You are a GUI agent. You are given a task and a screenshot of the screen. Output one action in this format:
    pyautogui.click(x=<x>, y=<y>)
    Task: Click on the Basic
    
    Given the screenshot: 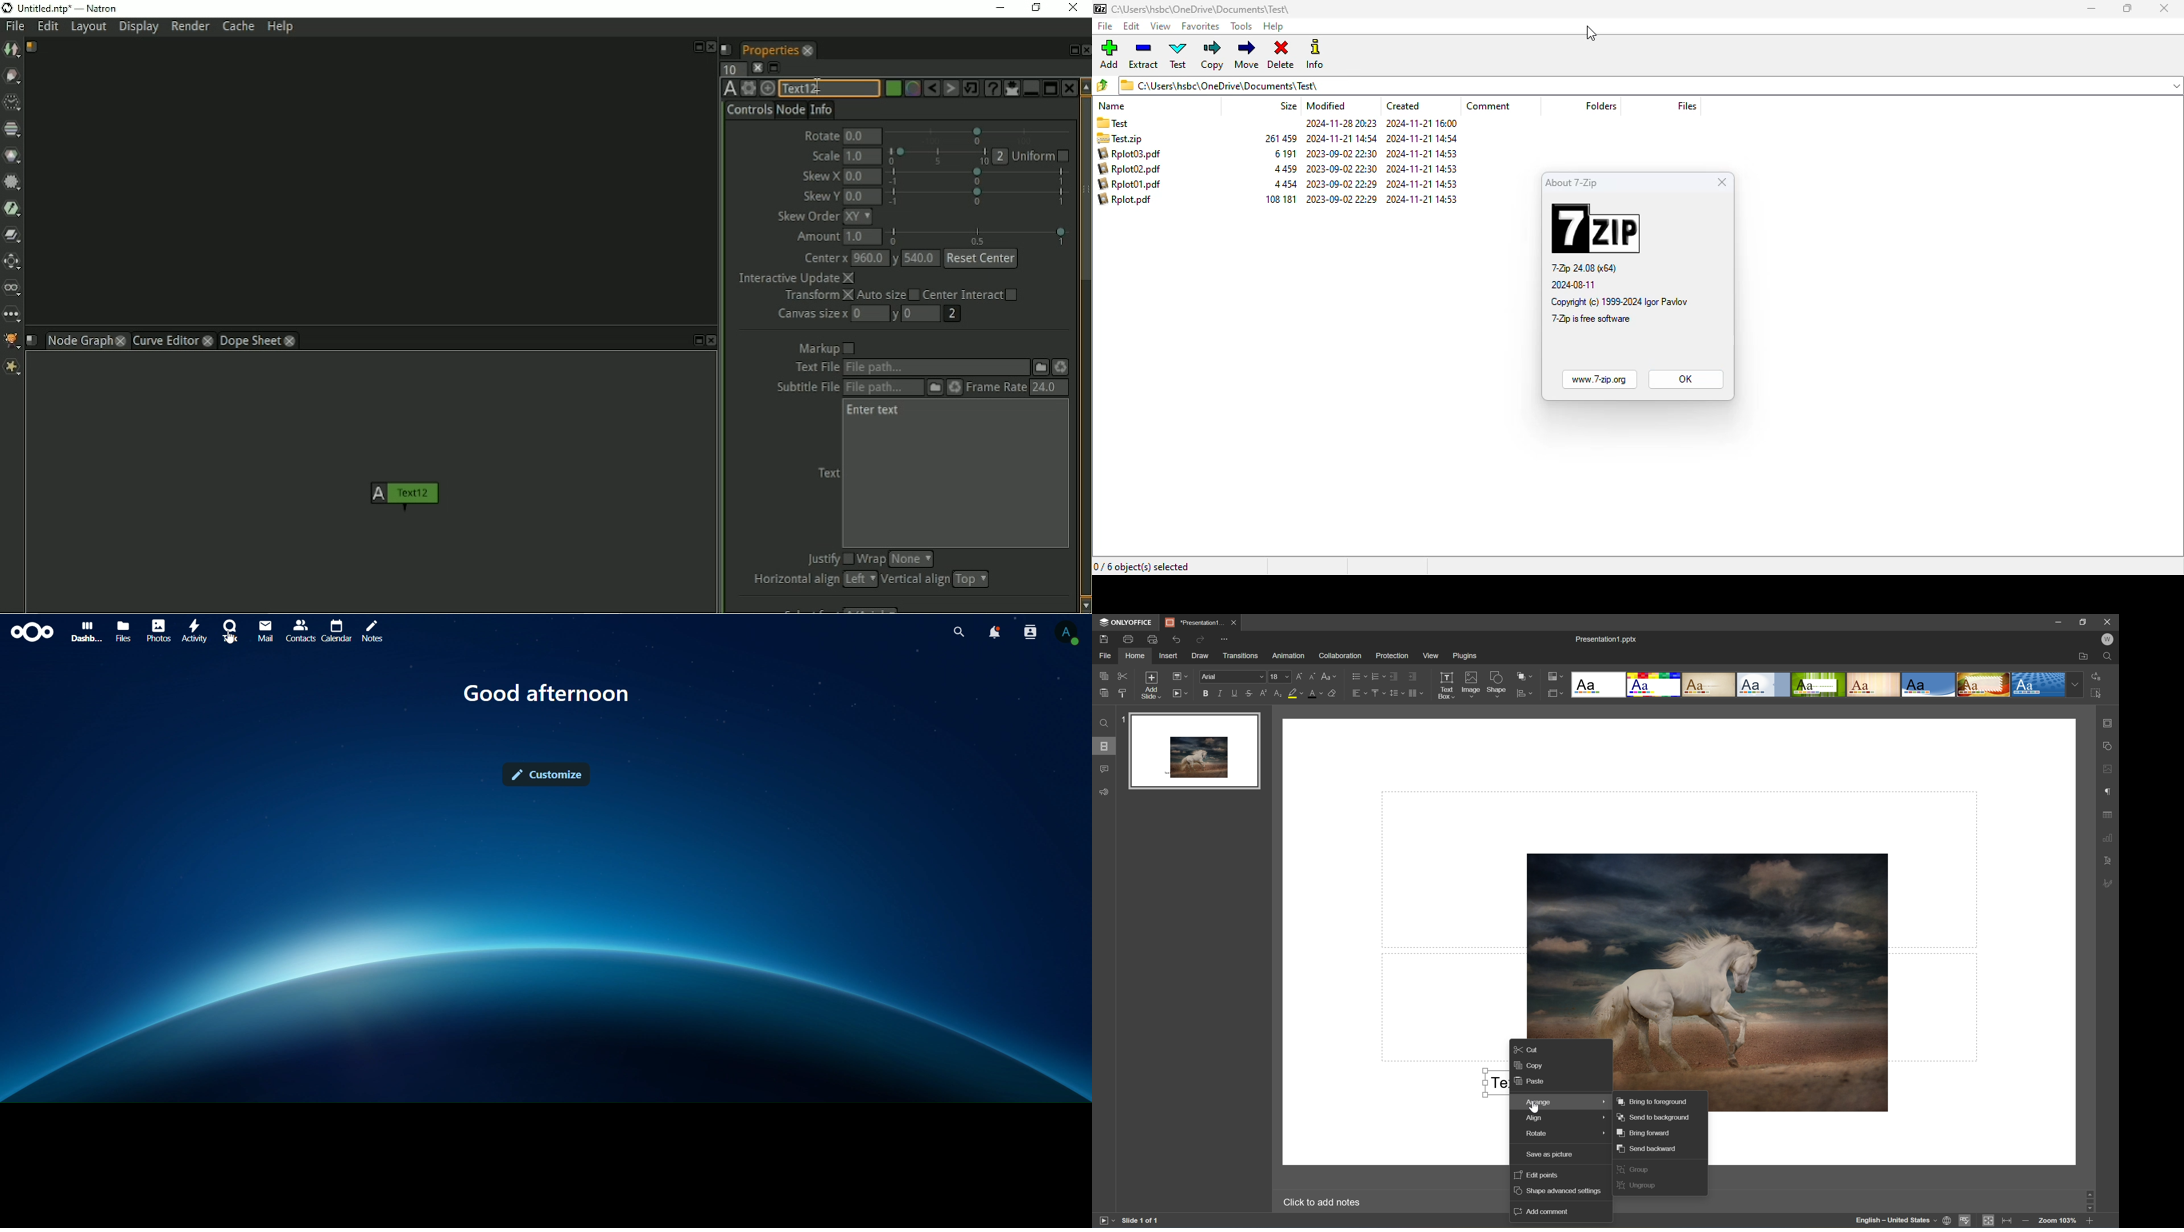 What is the action you would take?
    pyautogui.click(x=1656, y=684)
    